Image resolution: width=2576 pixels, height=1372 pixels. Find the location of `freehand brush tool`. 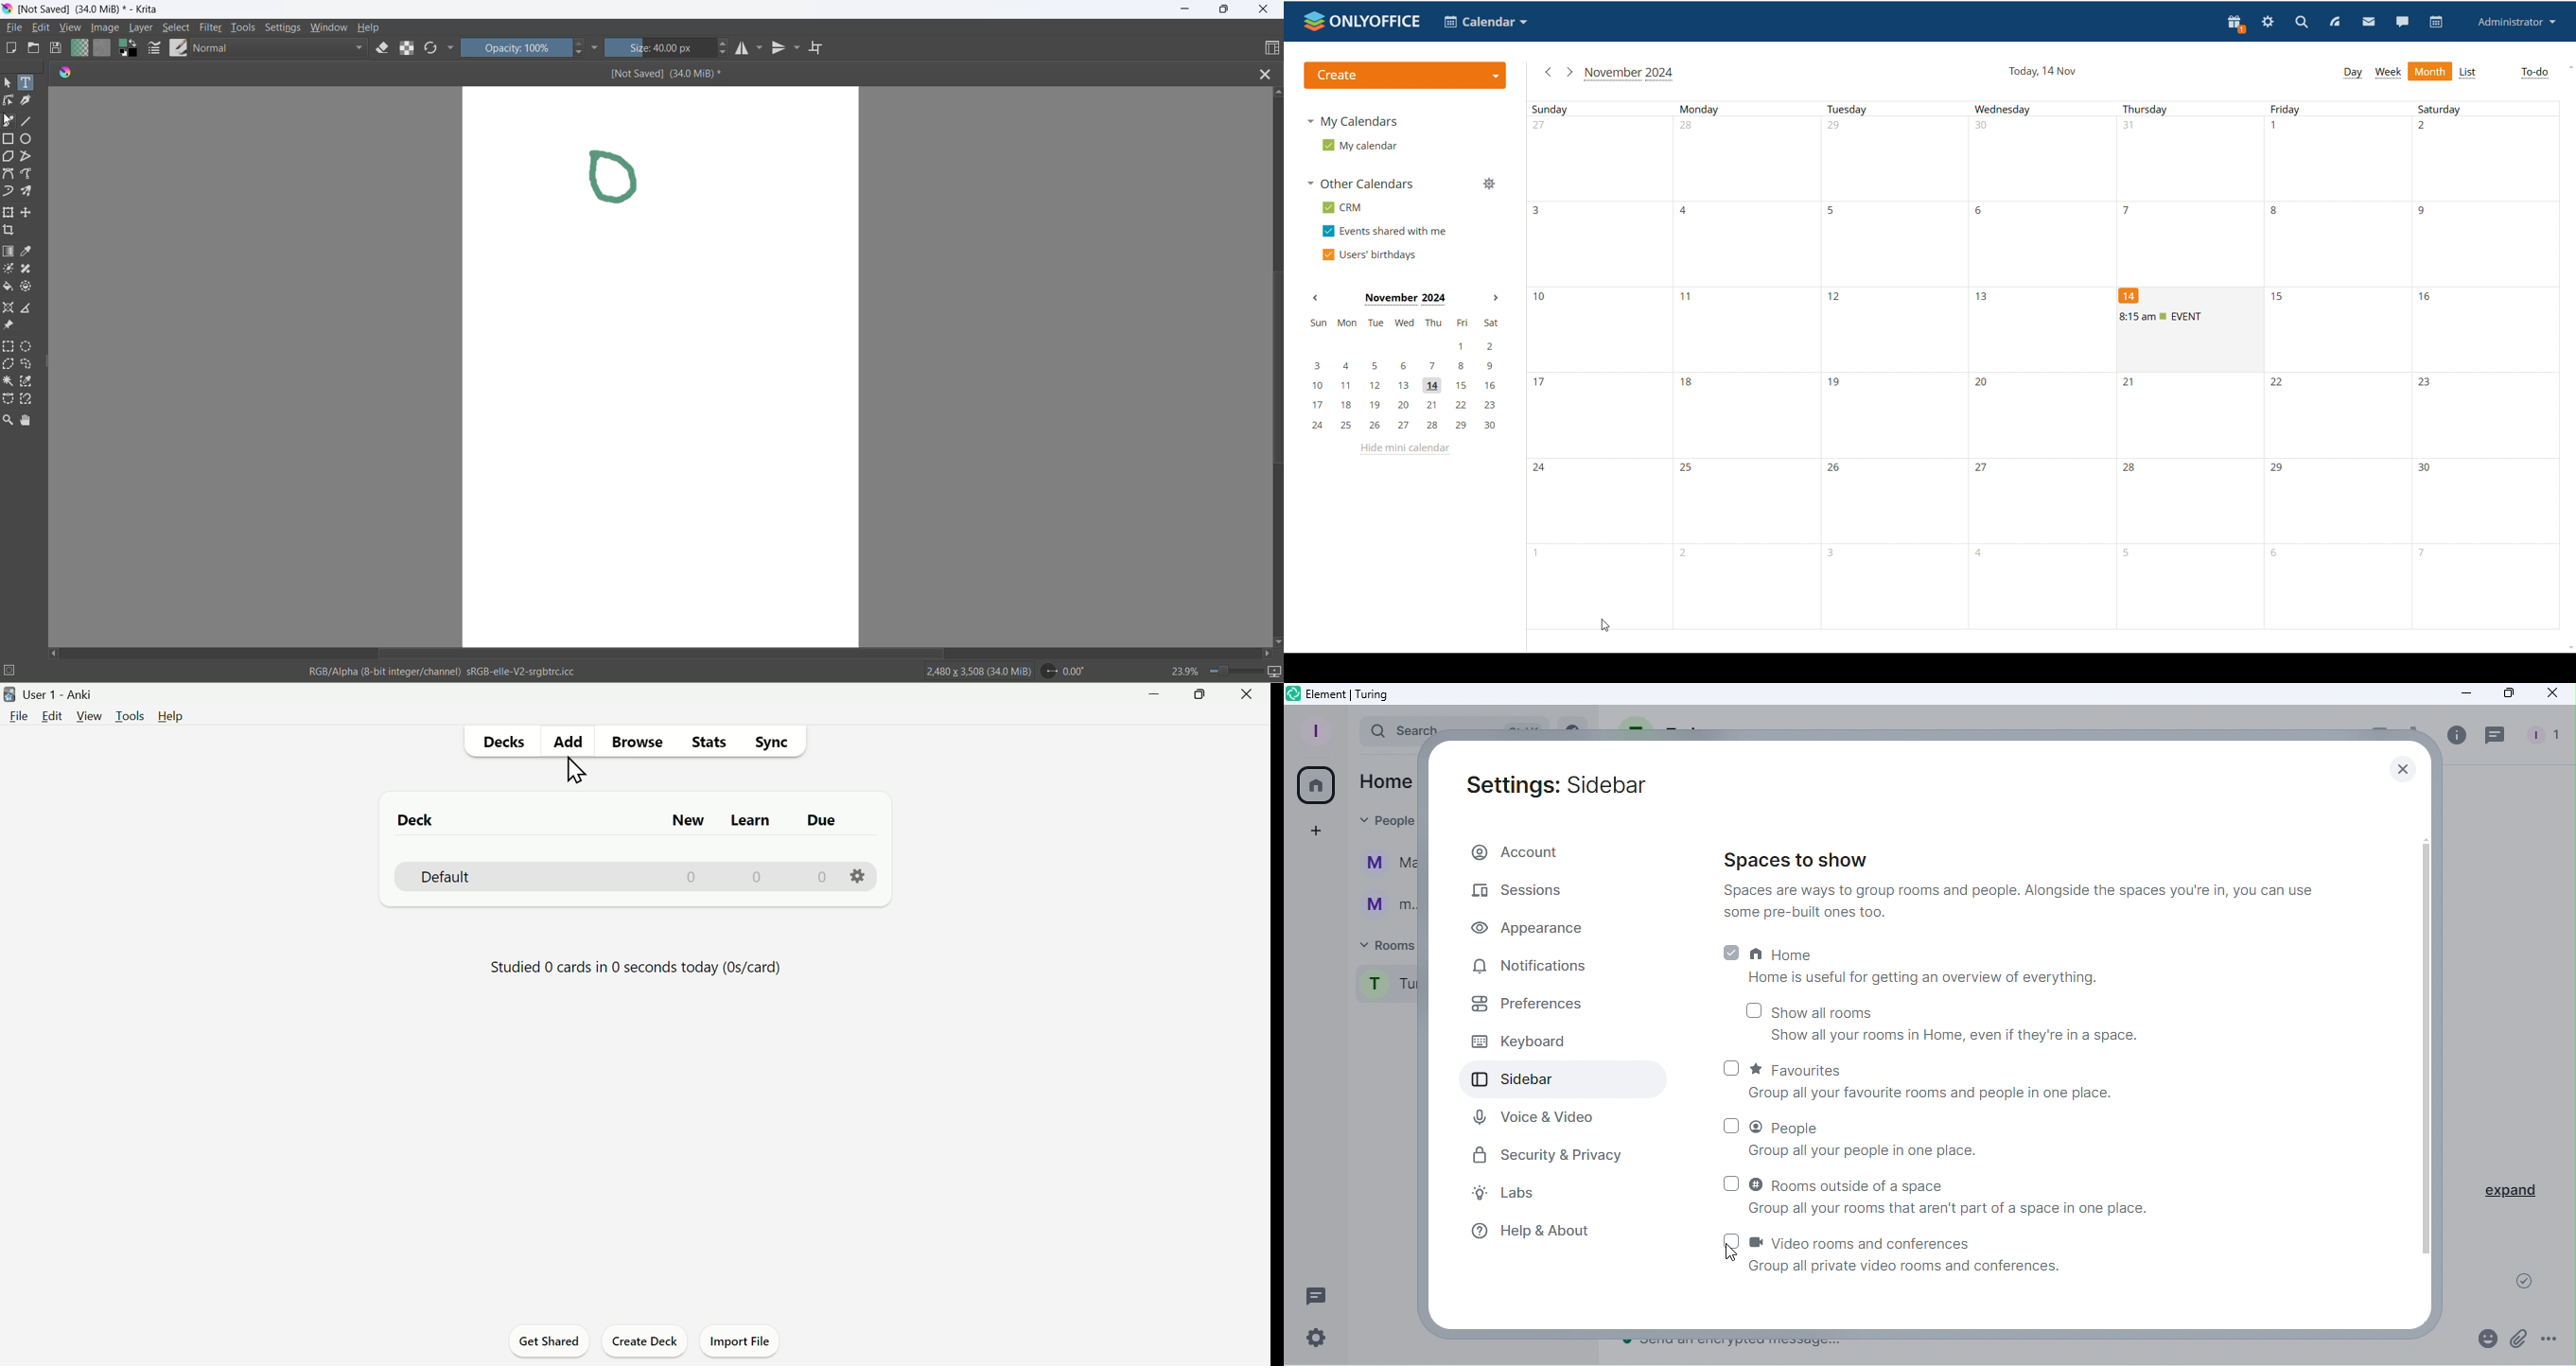

freehand brush tool is located at coordinates (10, 120).